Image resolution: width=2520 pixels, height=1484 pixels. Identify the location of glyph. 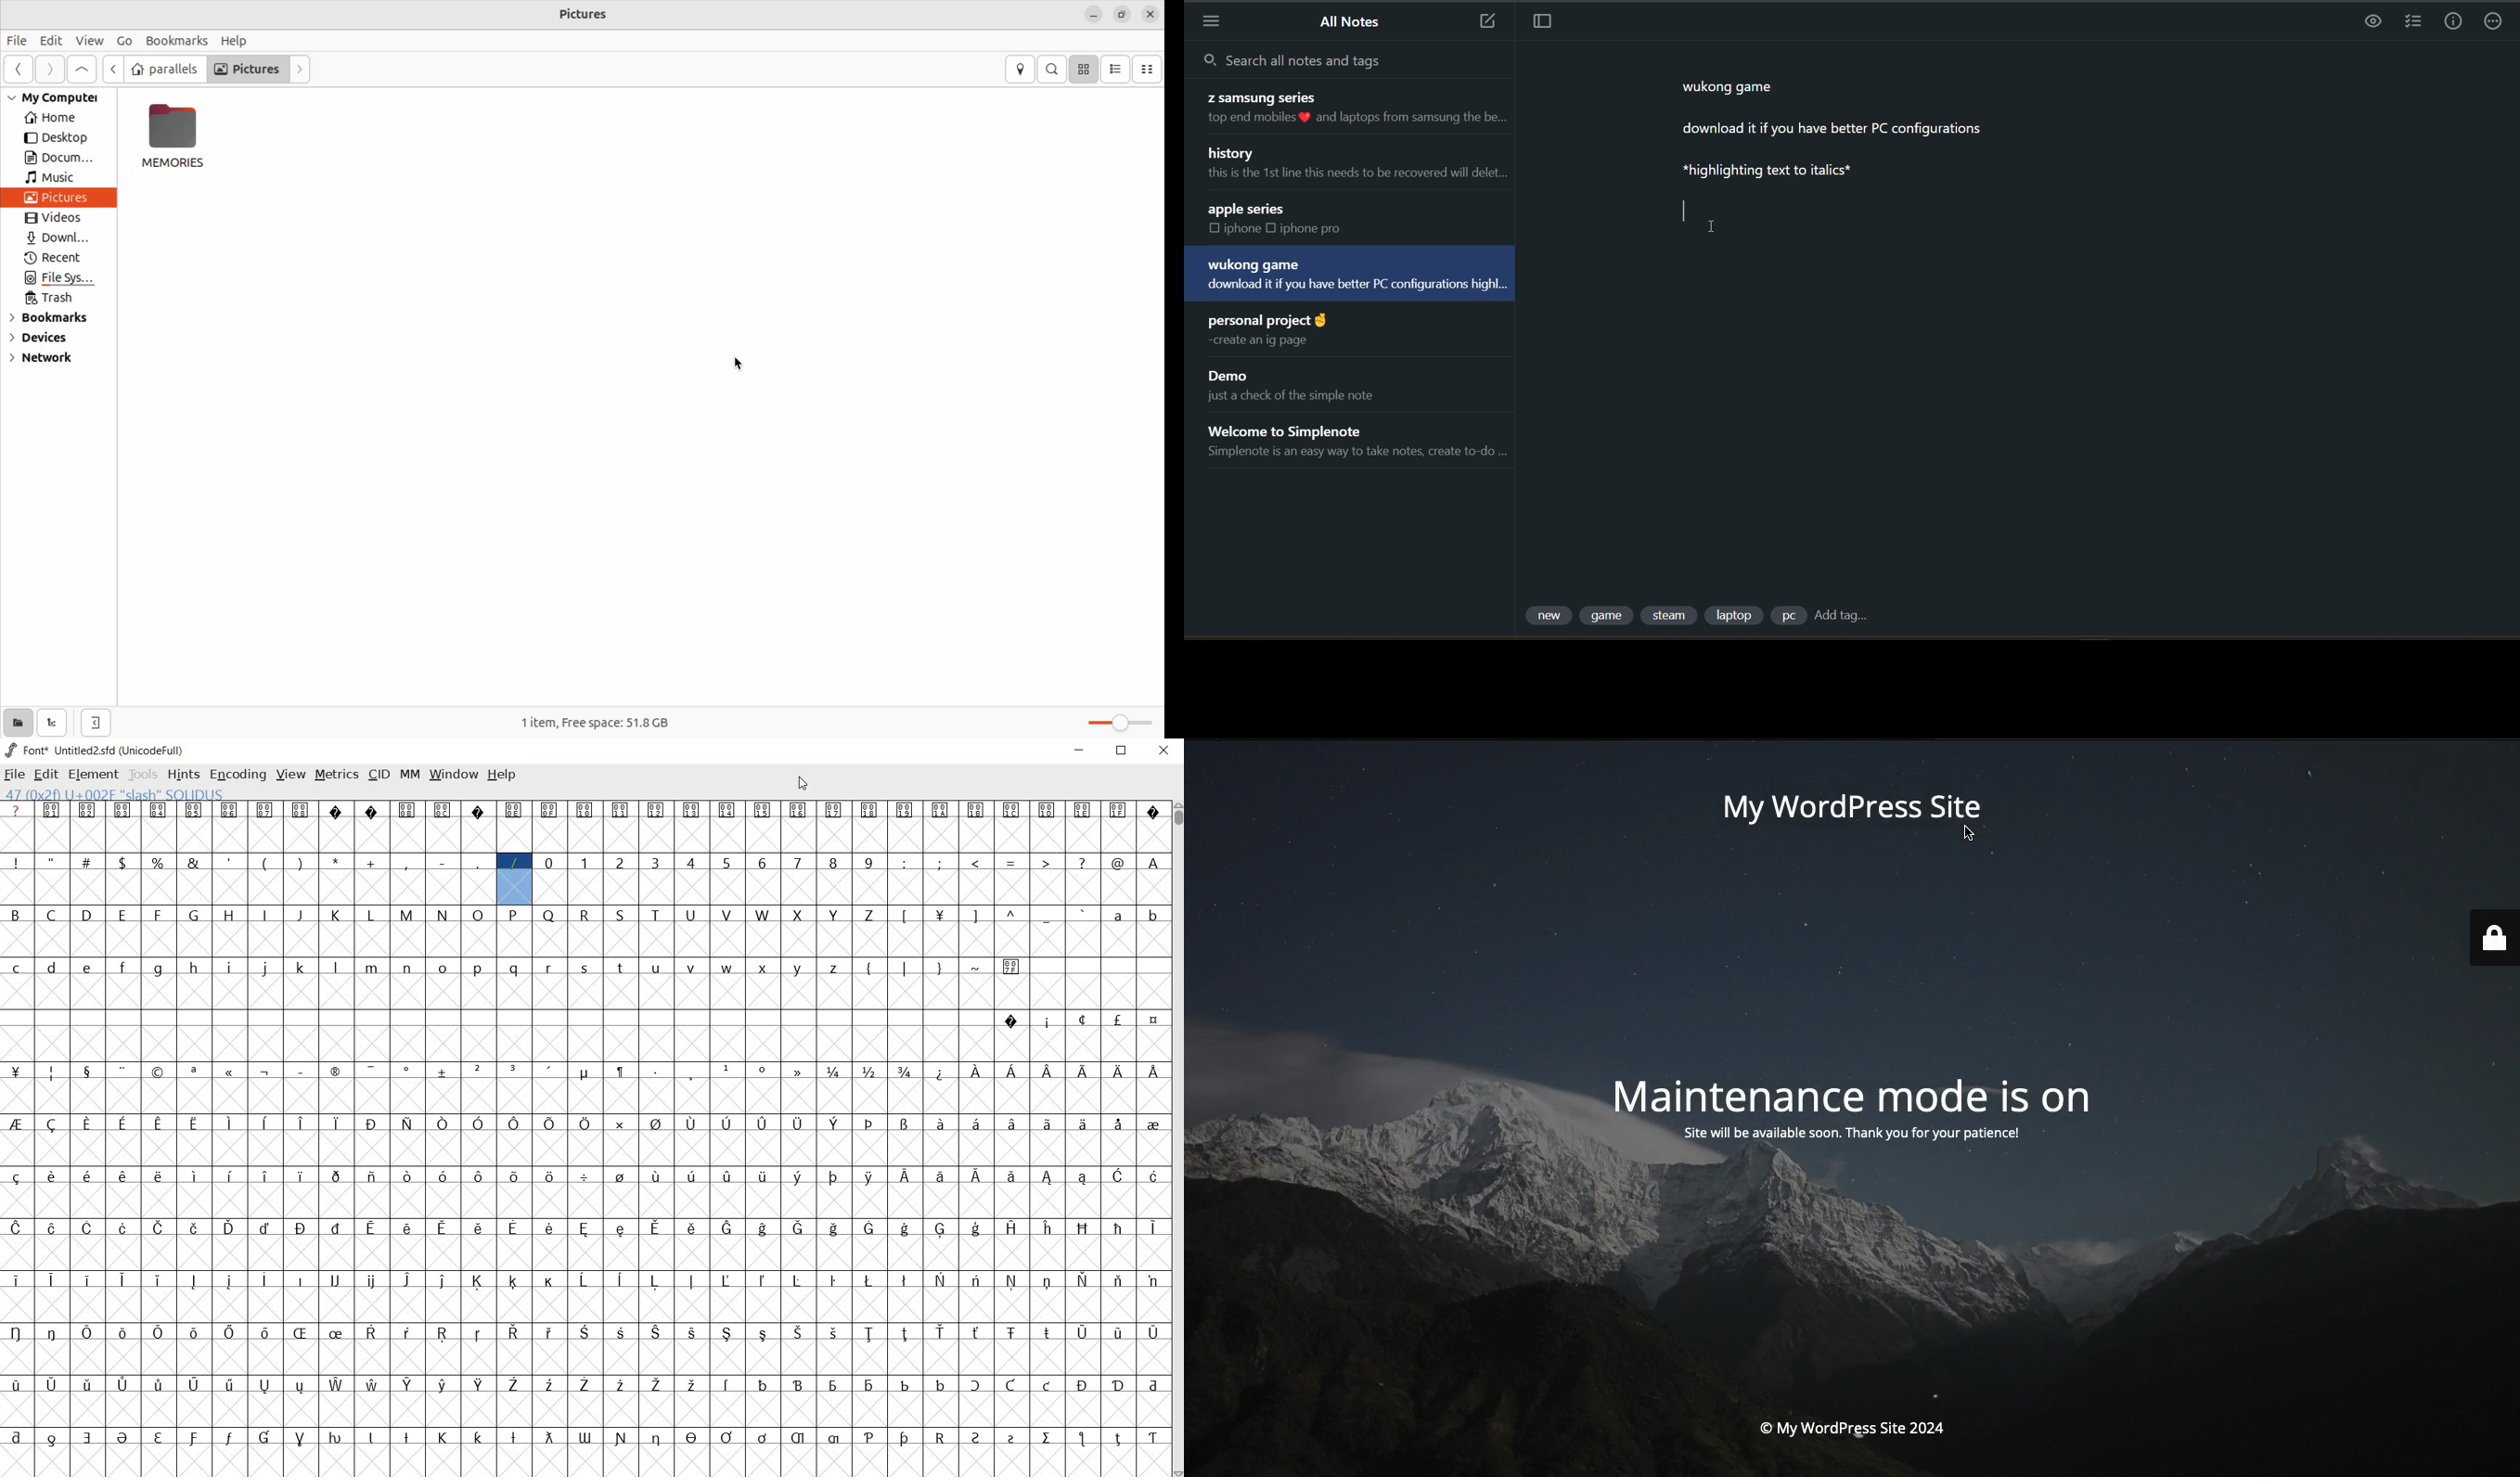
(1154, 1176).